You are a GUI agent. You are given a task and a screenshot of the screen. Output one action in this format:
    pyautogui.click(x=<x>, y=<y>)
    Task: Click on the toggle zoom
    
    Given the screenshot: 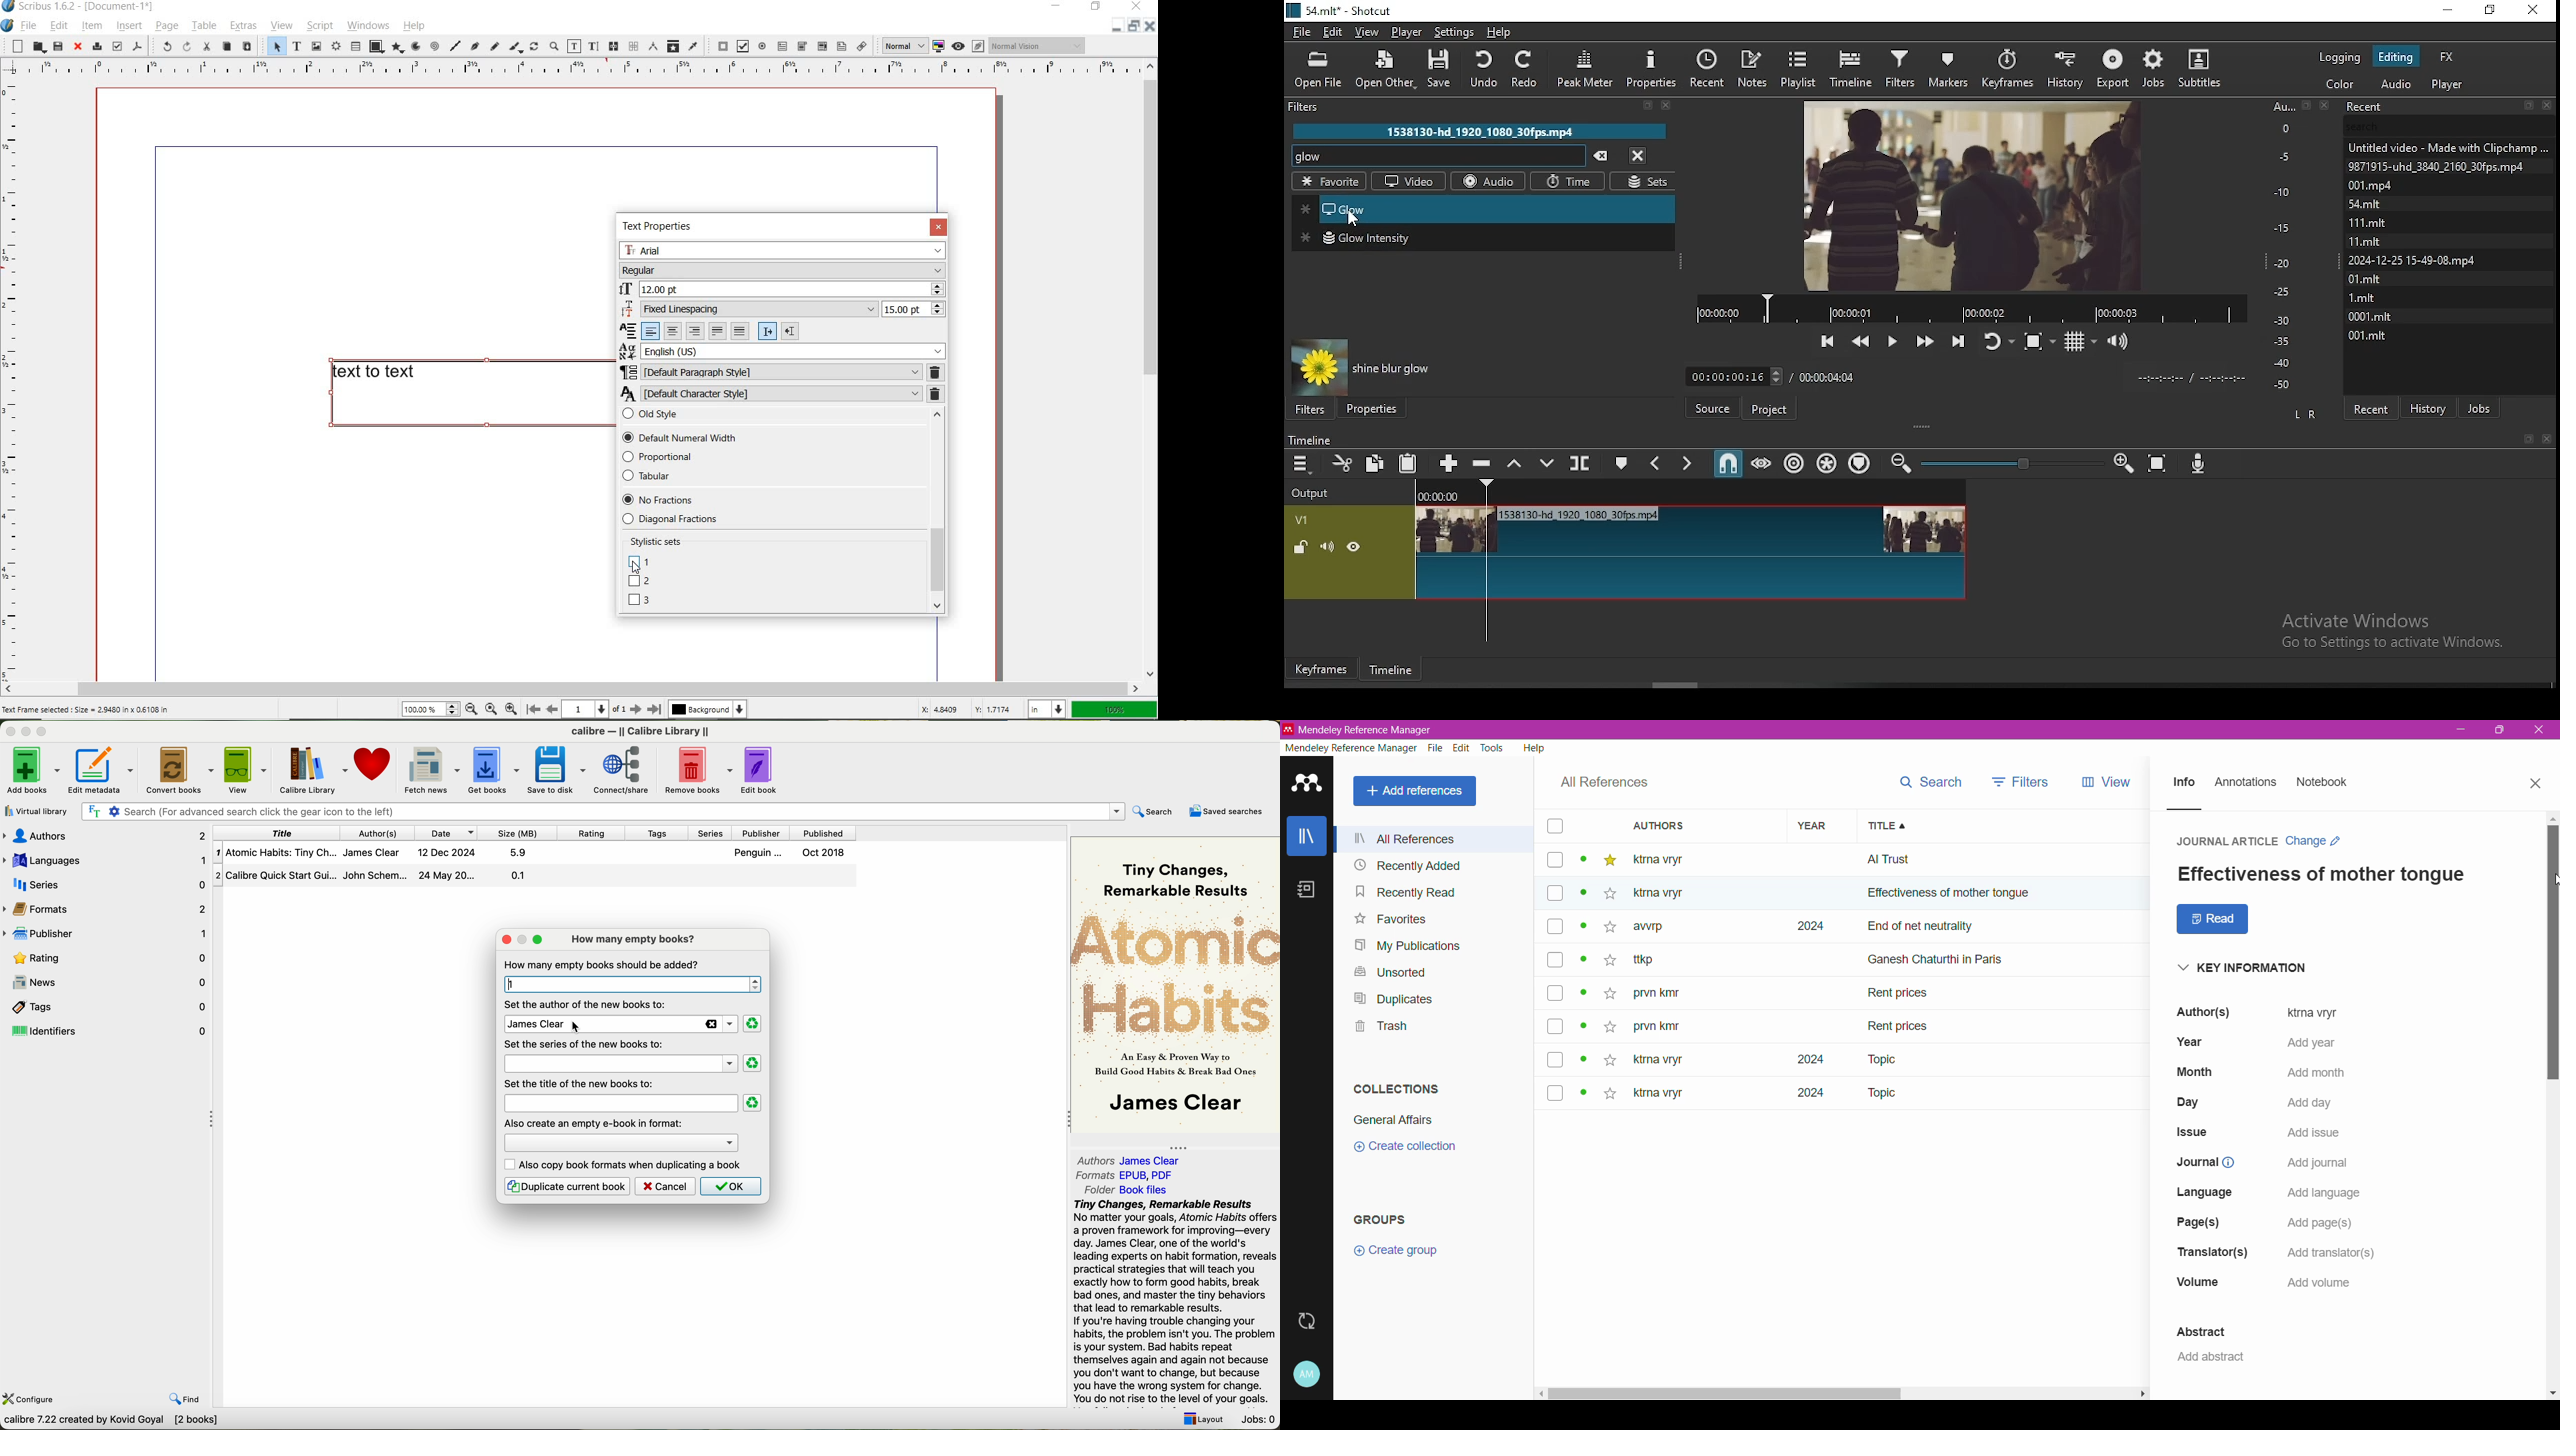 What is the action you would take?
    pyautogui.click(x=2041, y=339)
    